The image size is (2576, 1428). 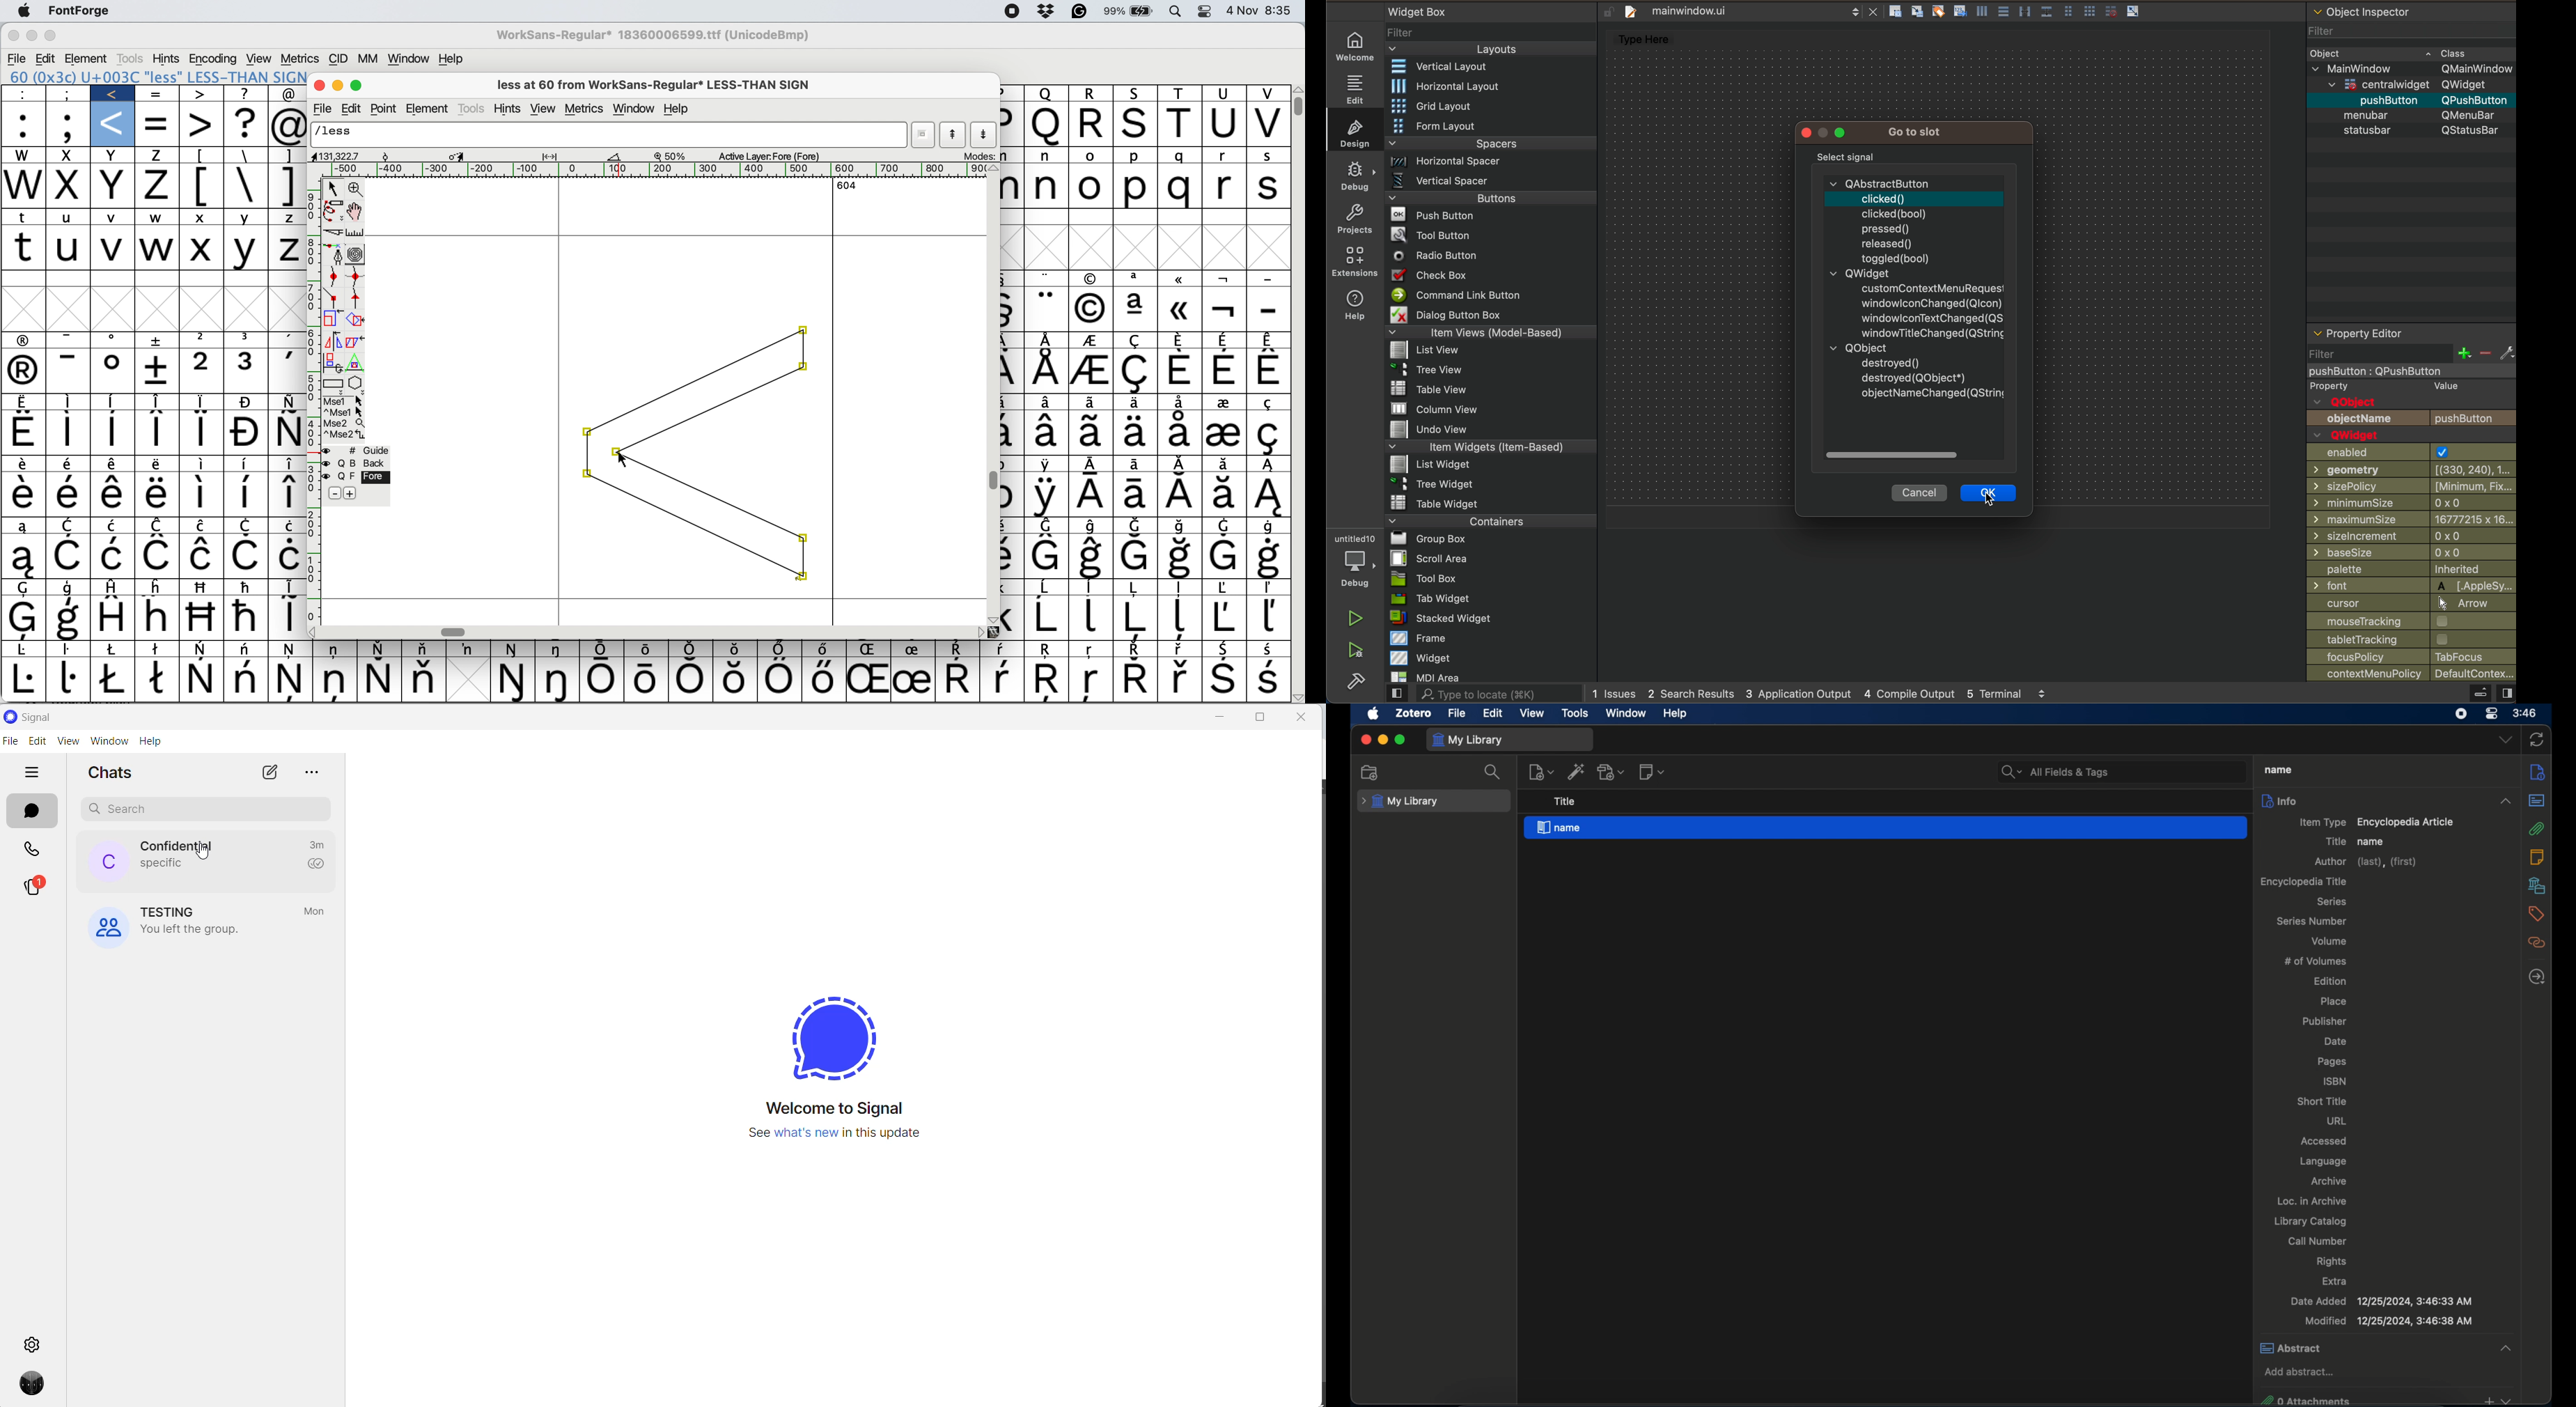 I want to click on scale glyph, so click(x=334, y=319).